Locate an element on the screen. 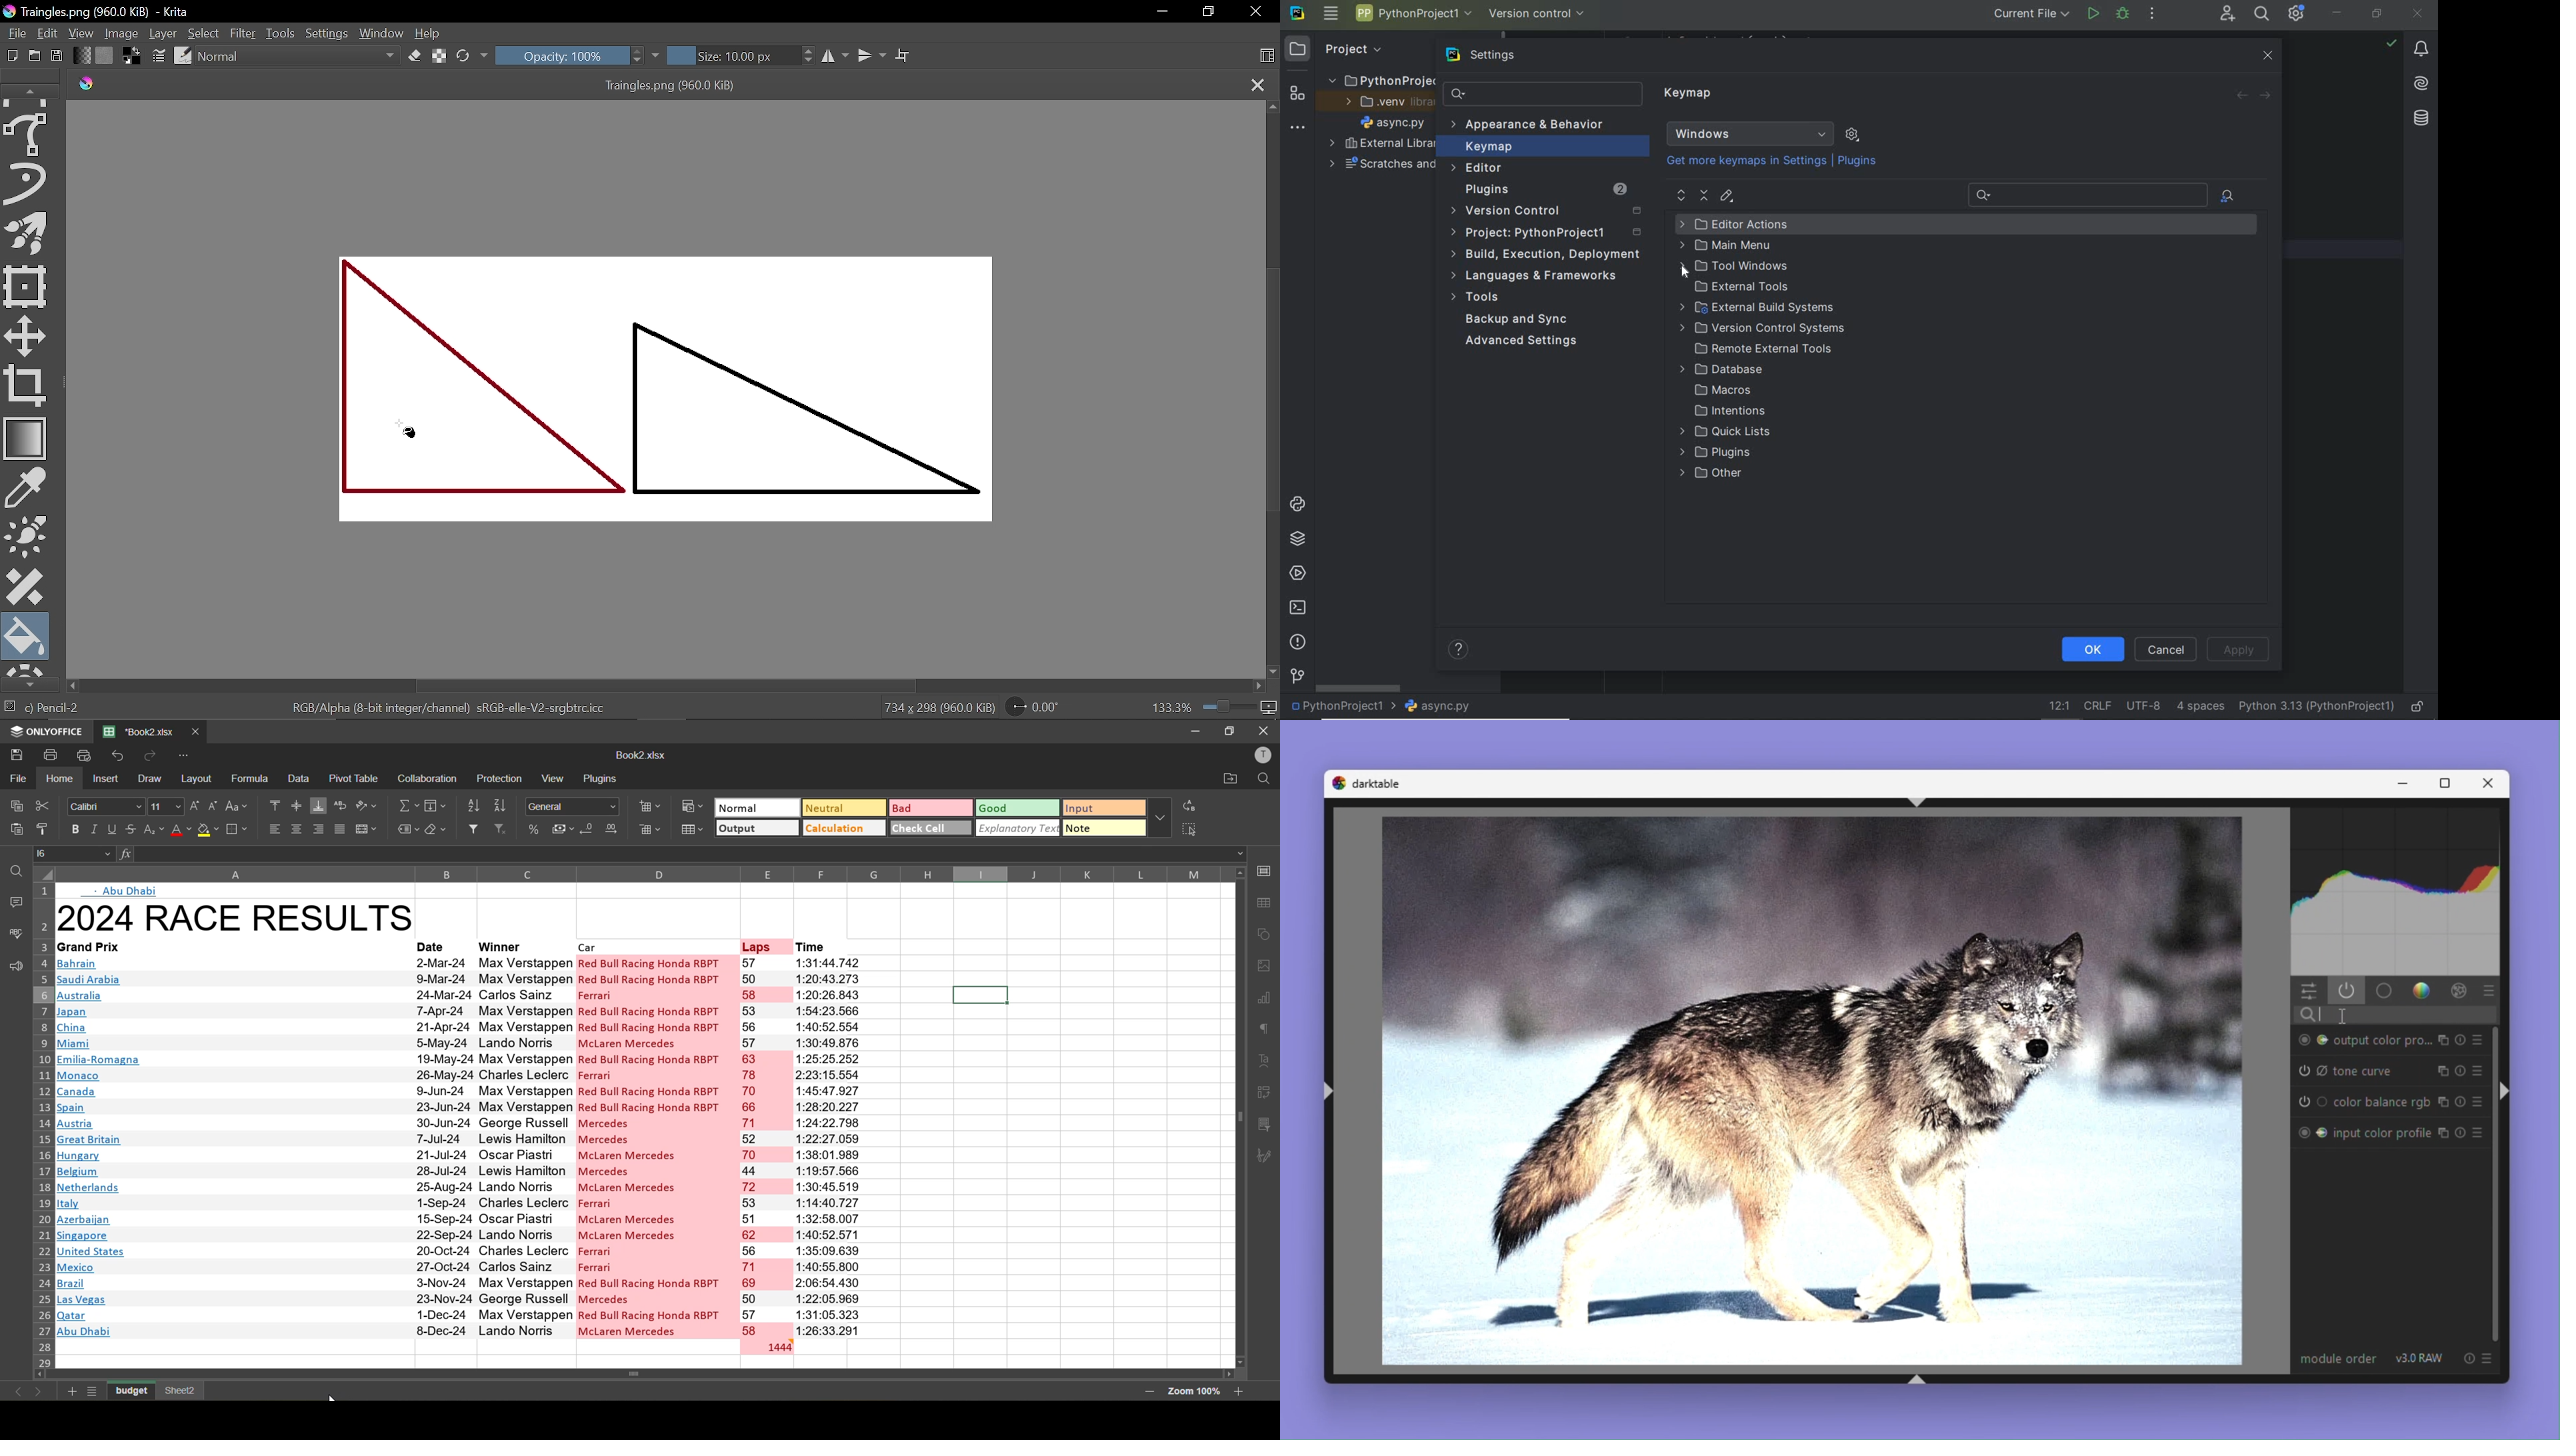  Pixel size is located at coordinates (1267, 708).